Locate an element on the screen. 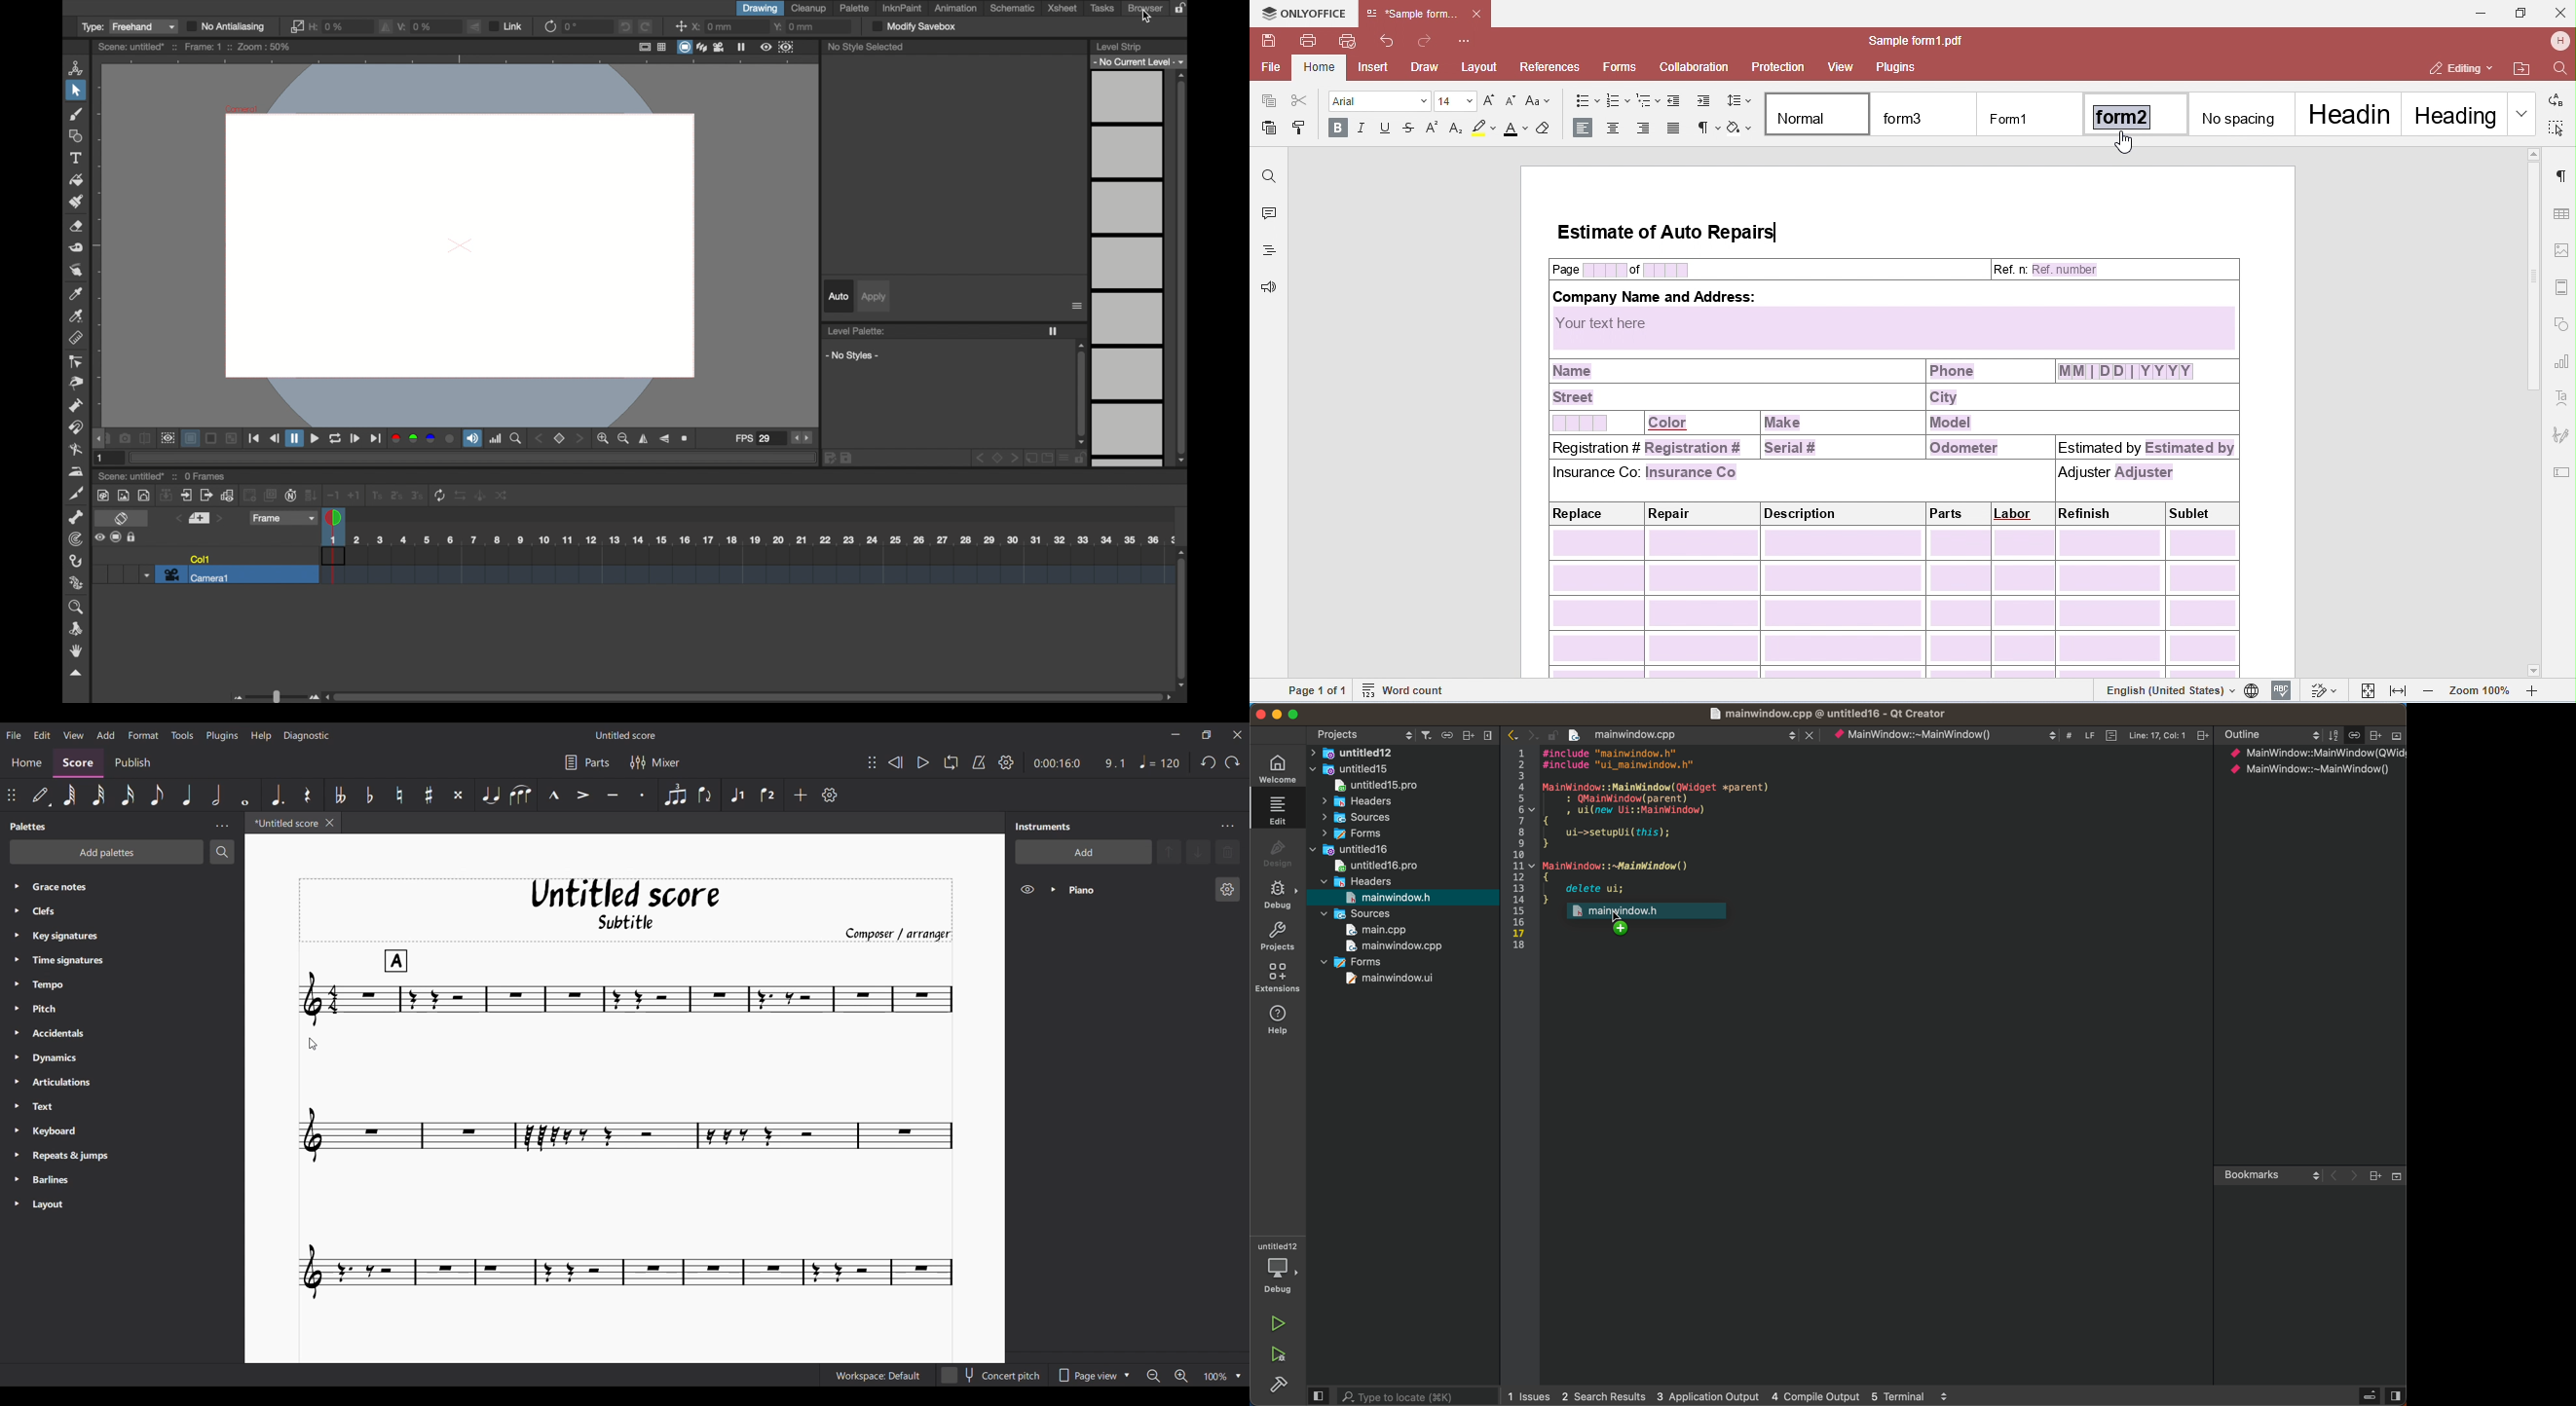 This screenshot has height=1428, width=2576. Quarter note is located at coordinates (188, 795).